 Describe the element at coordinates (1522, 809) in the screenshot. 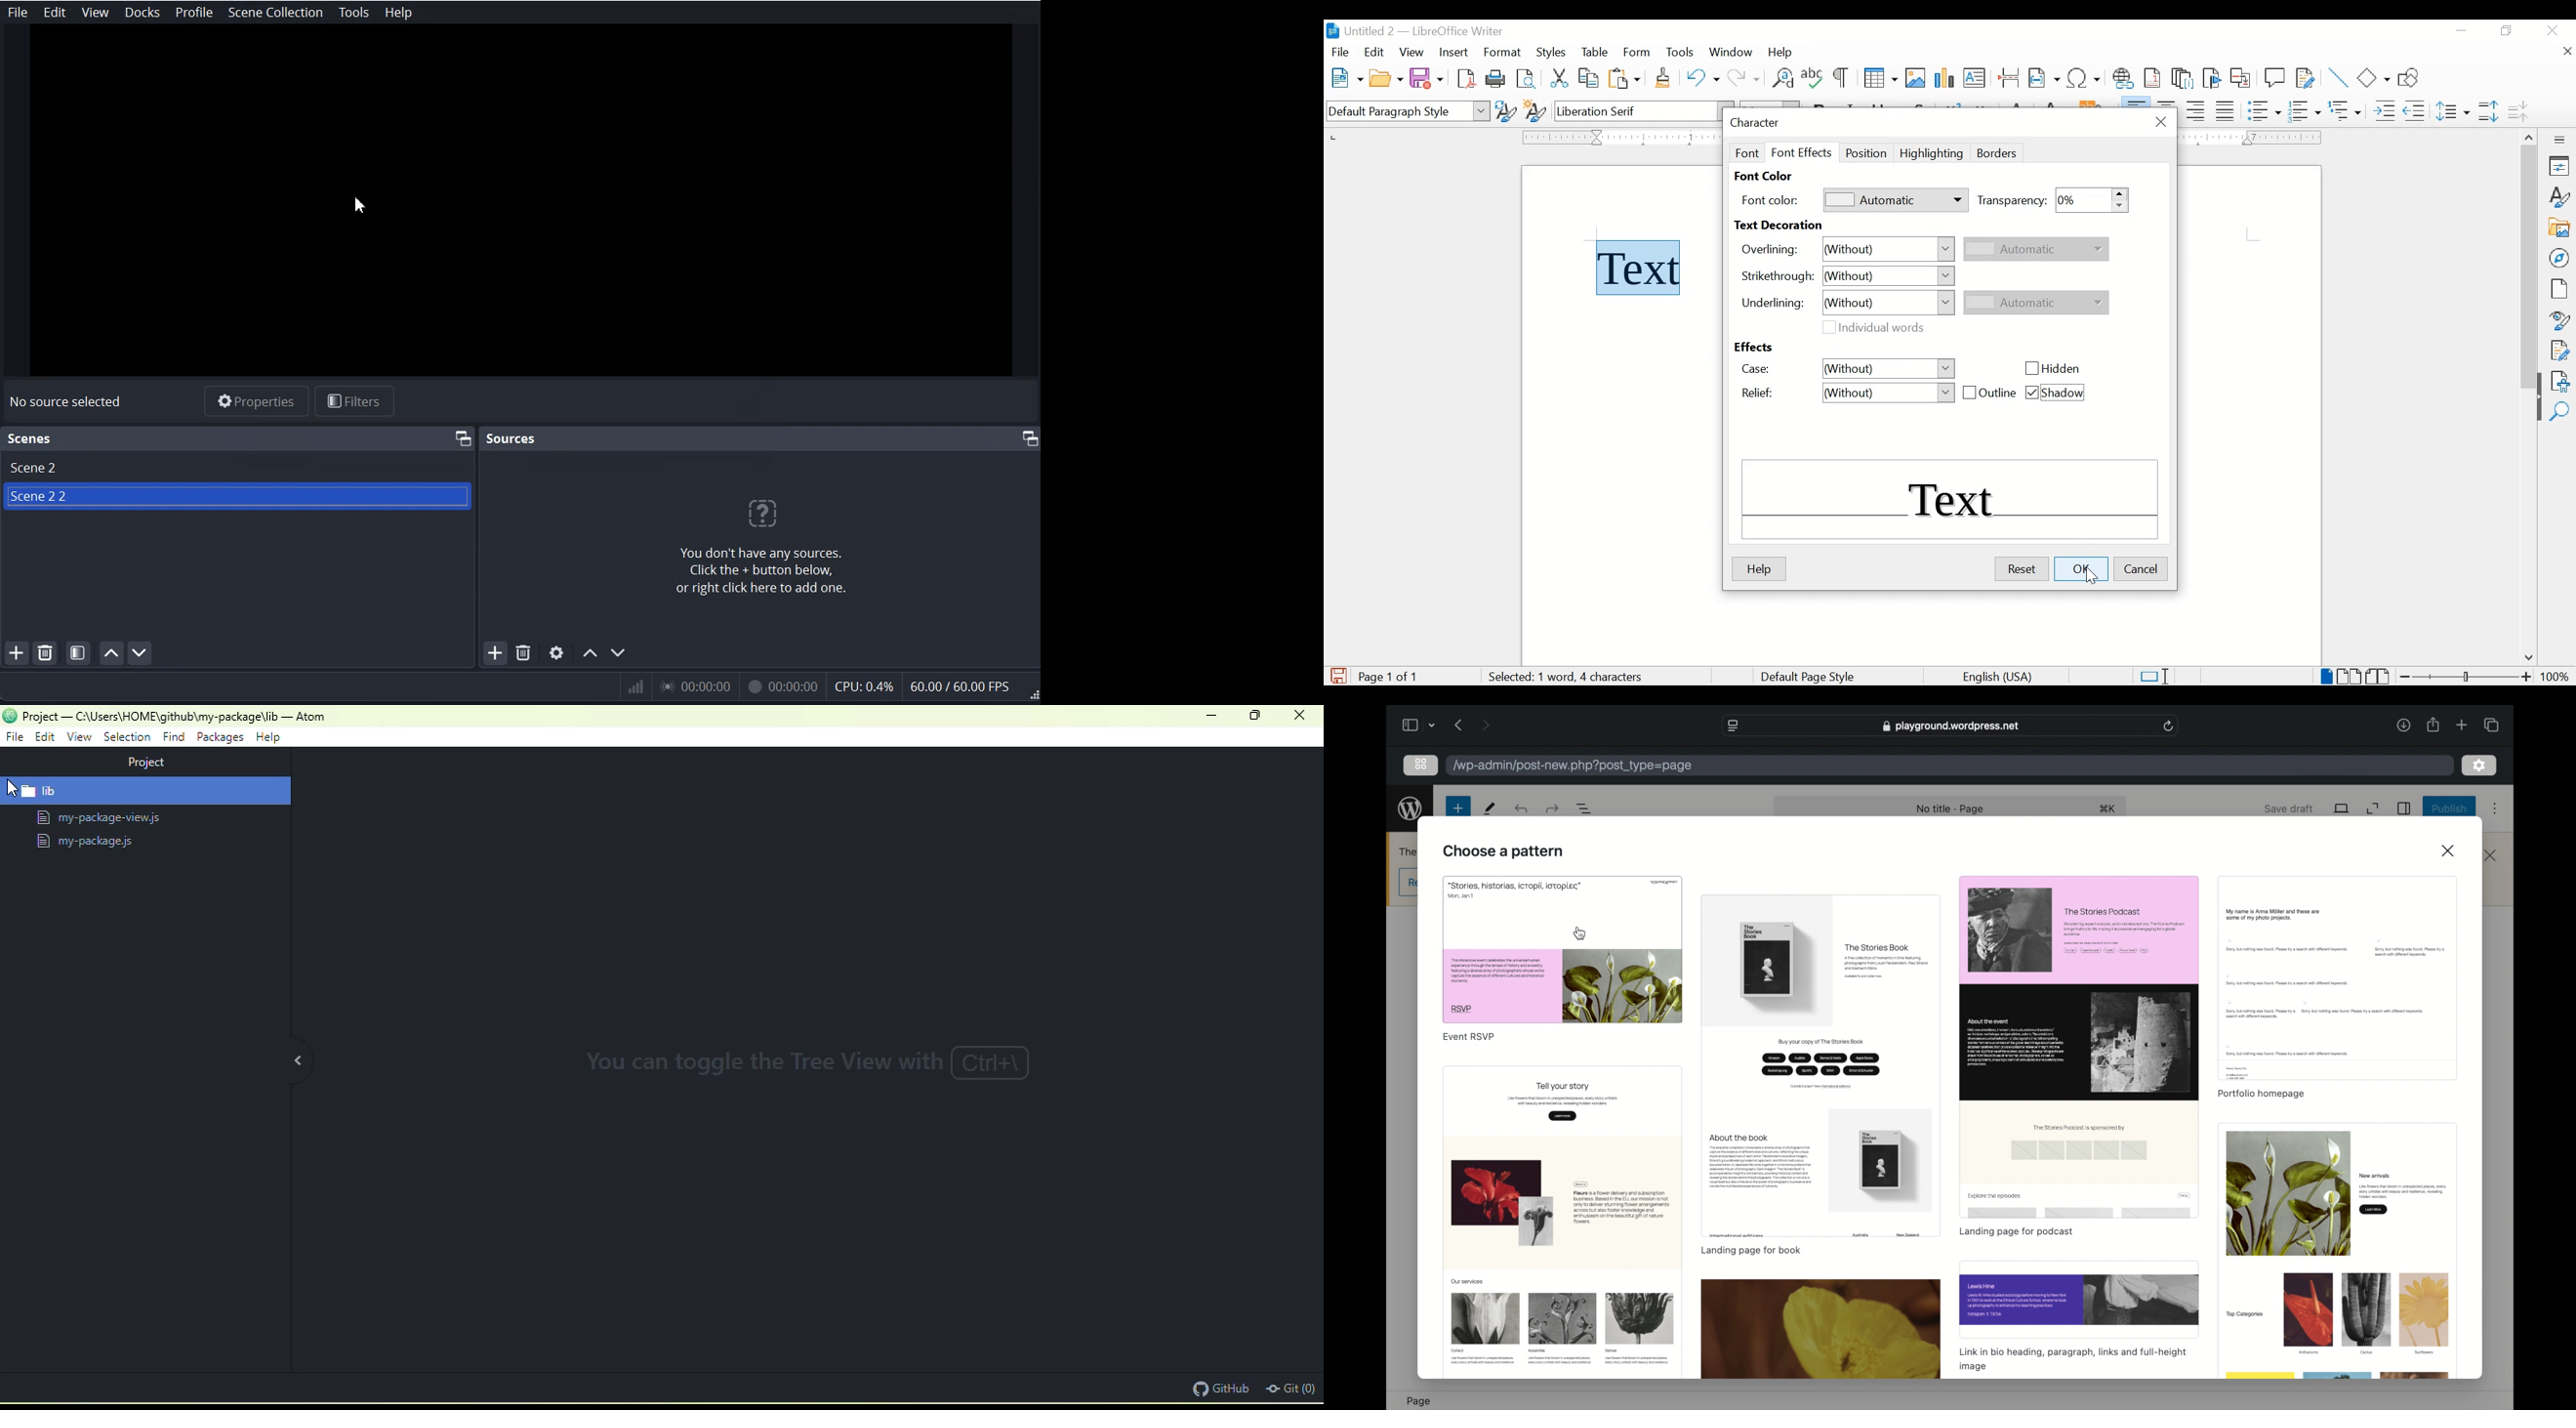

I see `redo` at that location.